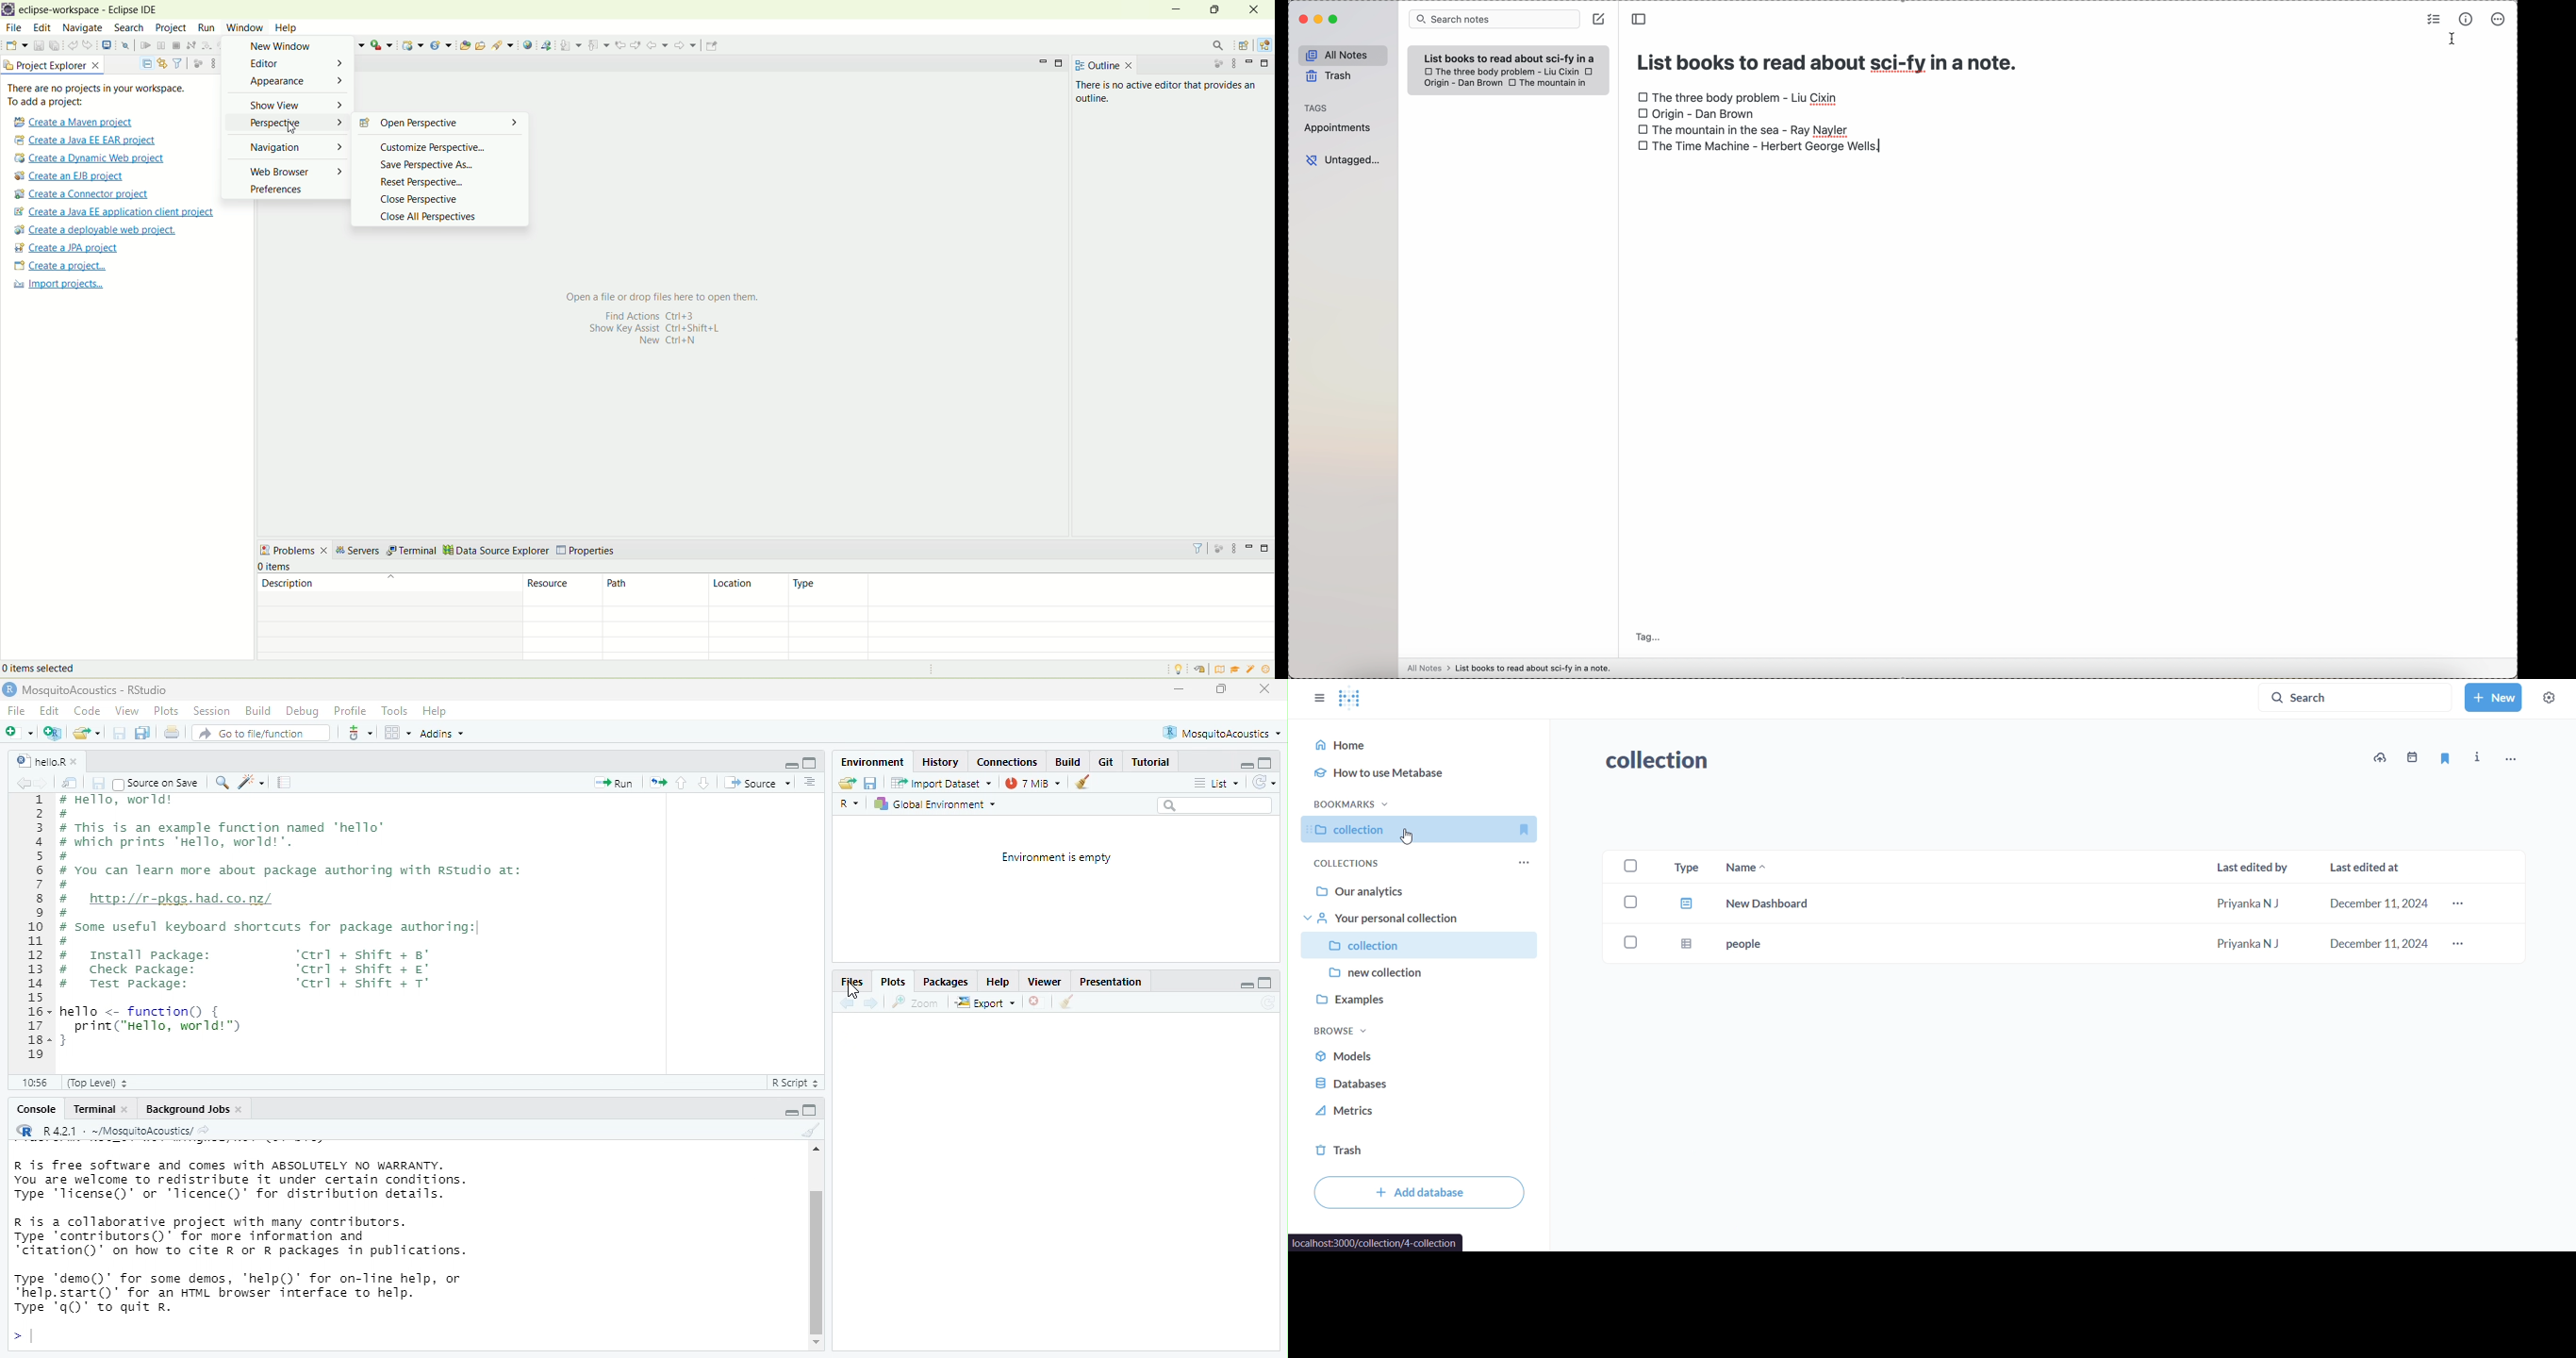 The width and height of the screenshot is (2576, 1372). What do you see at coordinates (48, 784) in the screenshot?
I see `go forward to the next source location` at bounding box center [48, 784].